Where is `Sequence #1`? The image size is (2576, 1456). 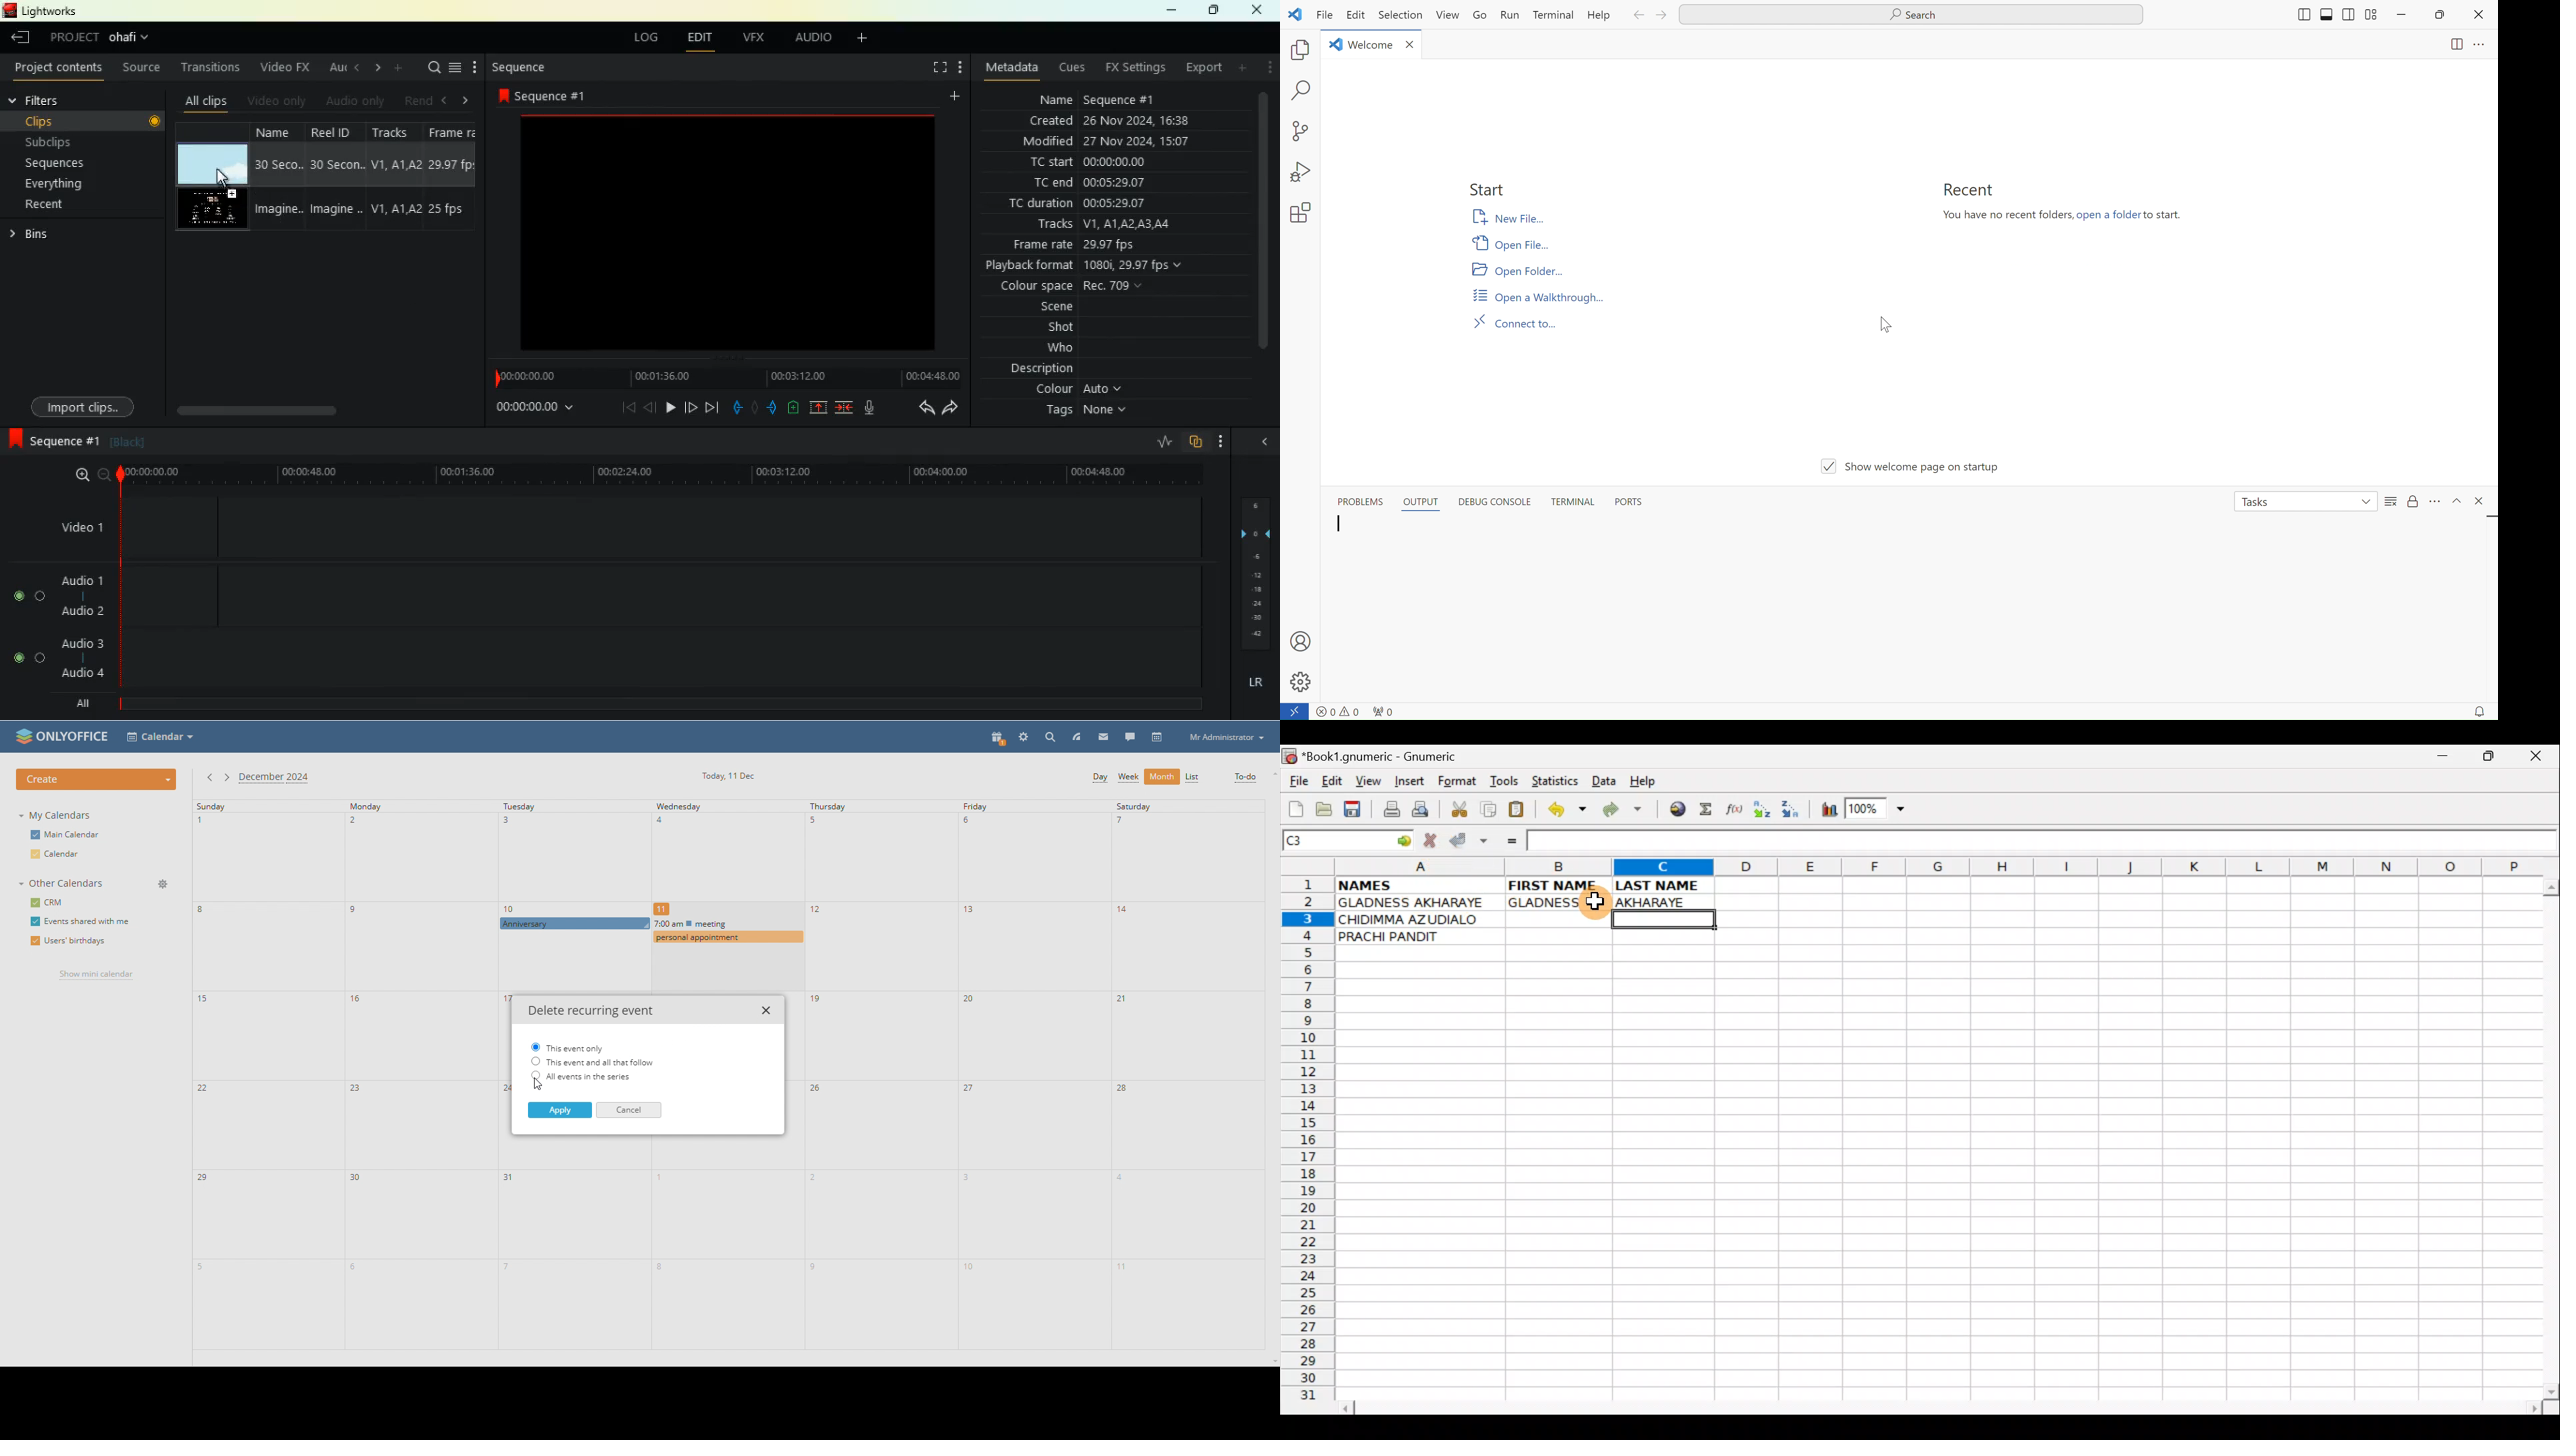
Sequence #1 is located at coordinates (1120, 102).